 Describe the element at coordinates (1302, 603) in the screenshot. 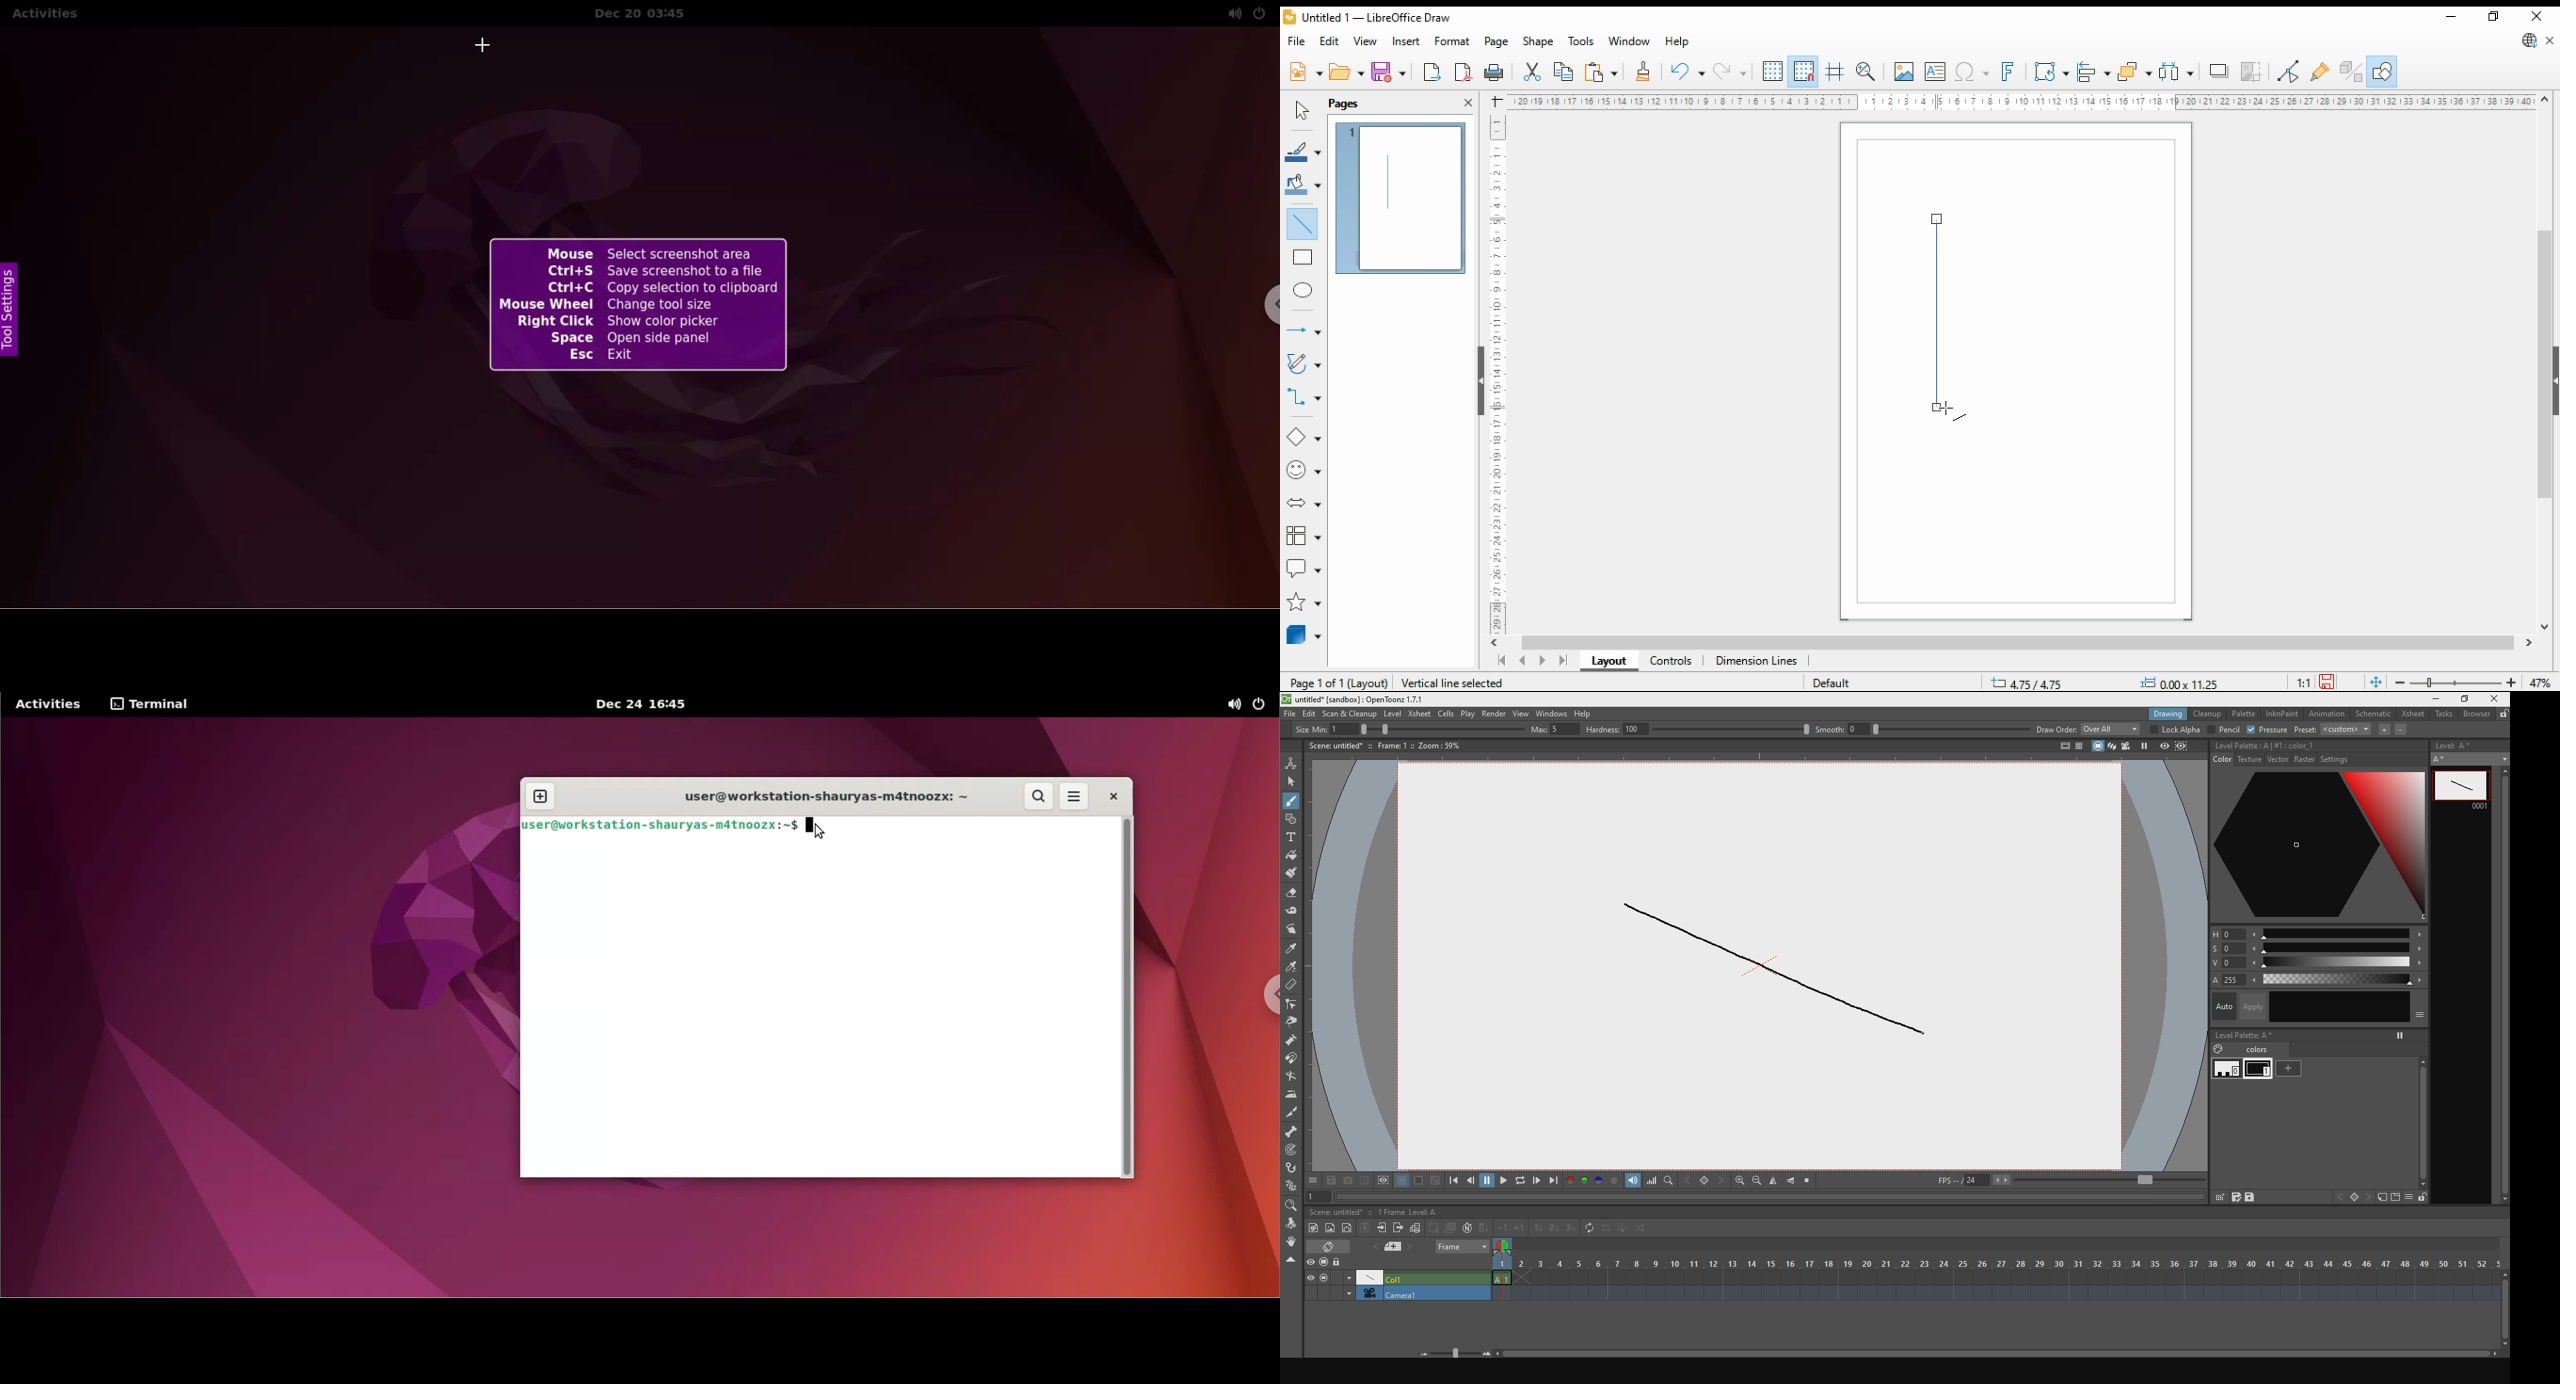

I see `stars and banners` at that location.